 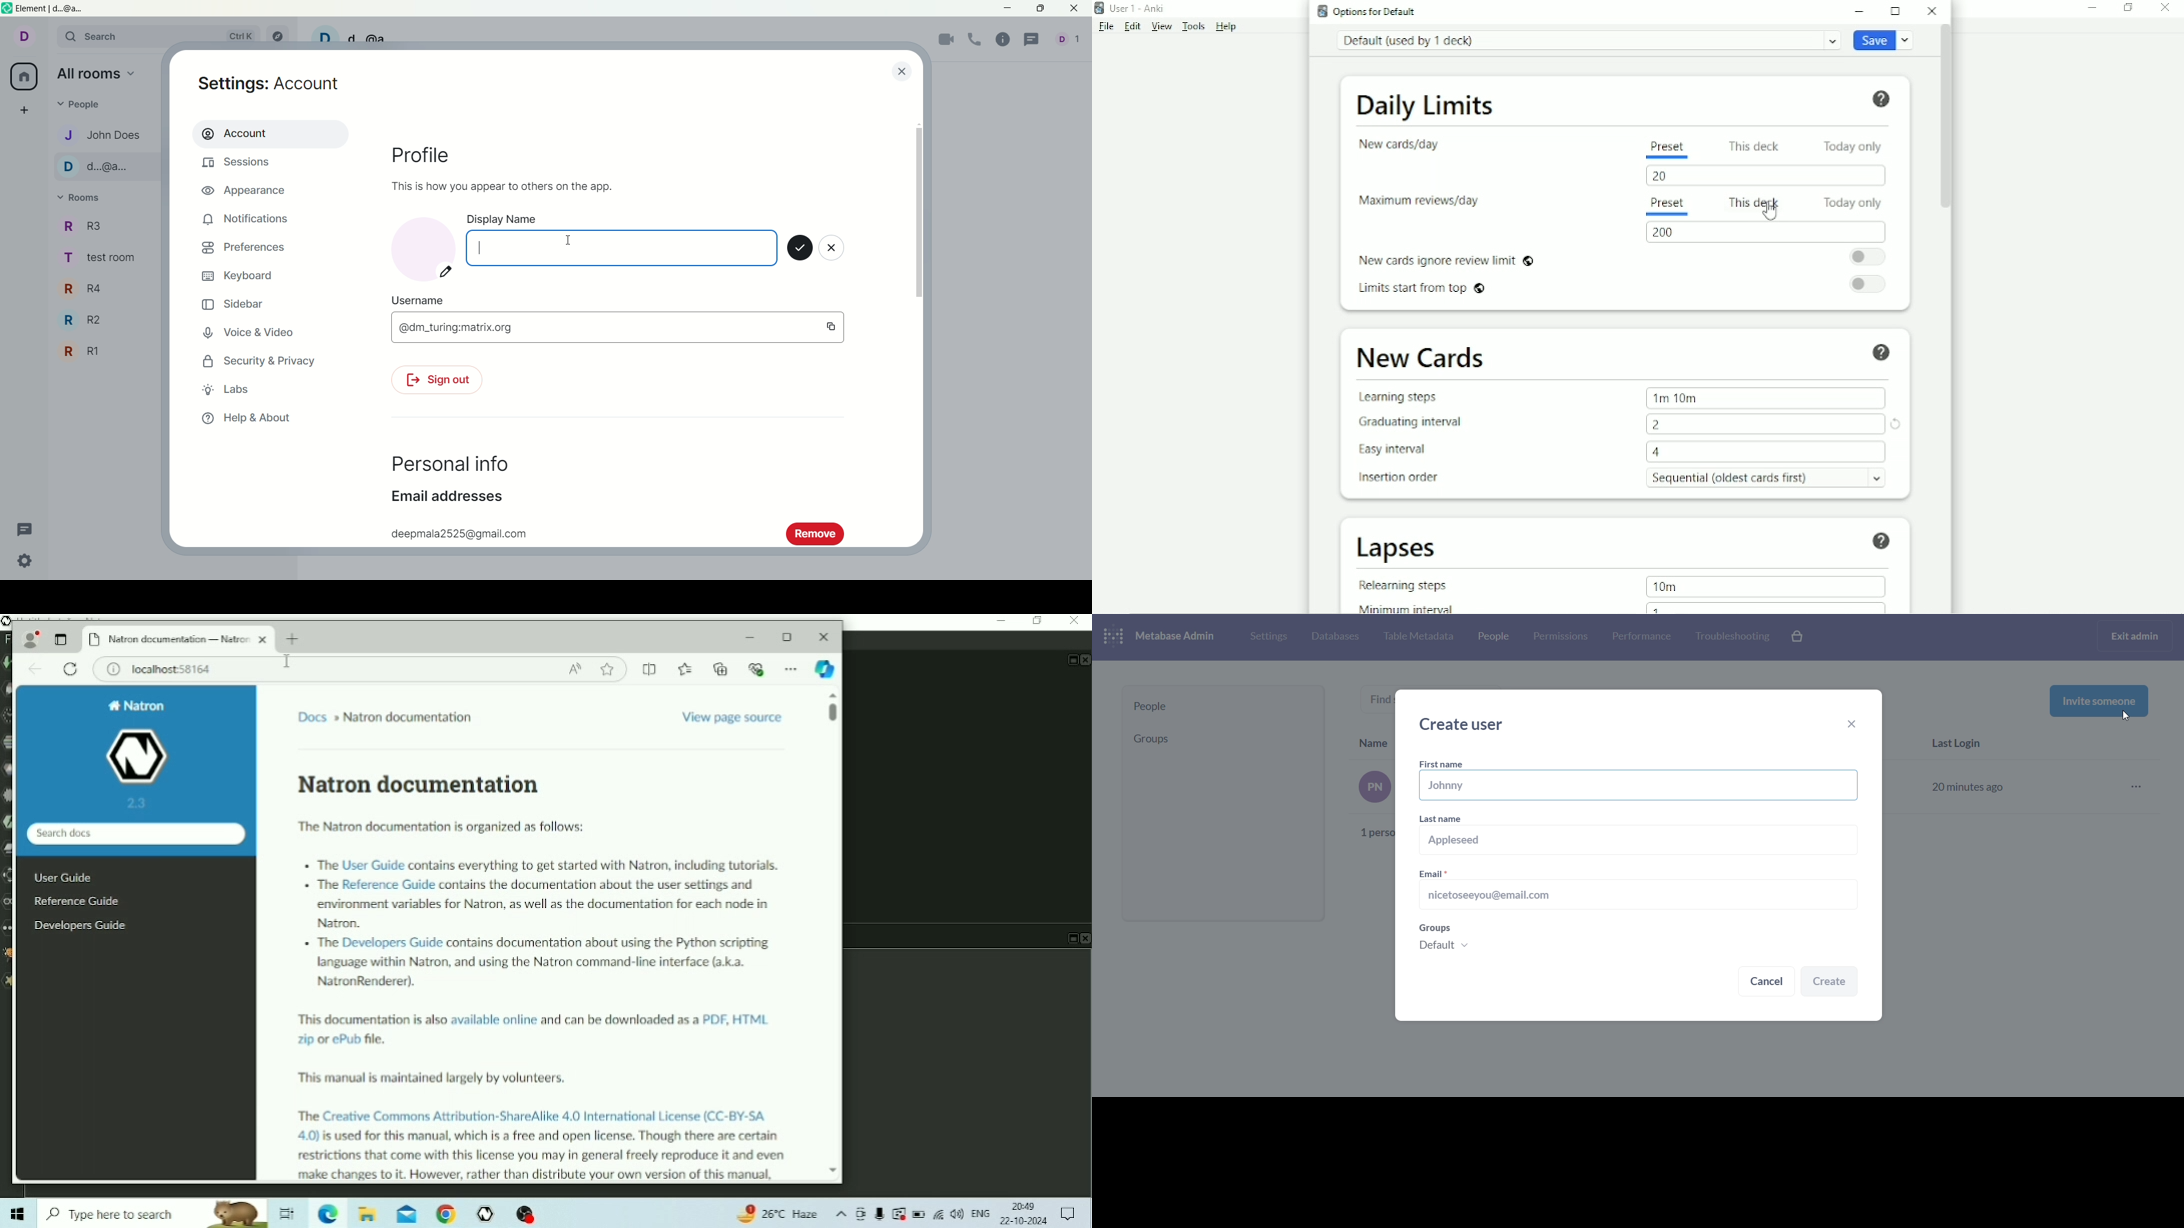 What do you see at coordinates (1830, 983) in the screenshot?
I see `create` at bounding box center [1830, 983].